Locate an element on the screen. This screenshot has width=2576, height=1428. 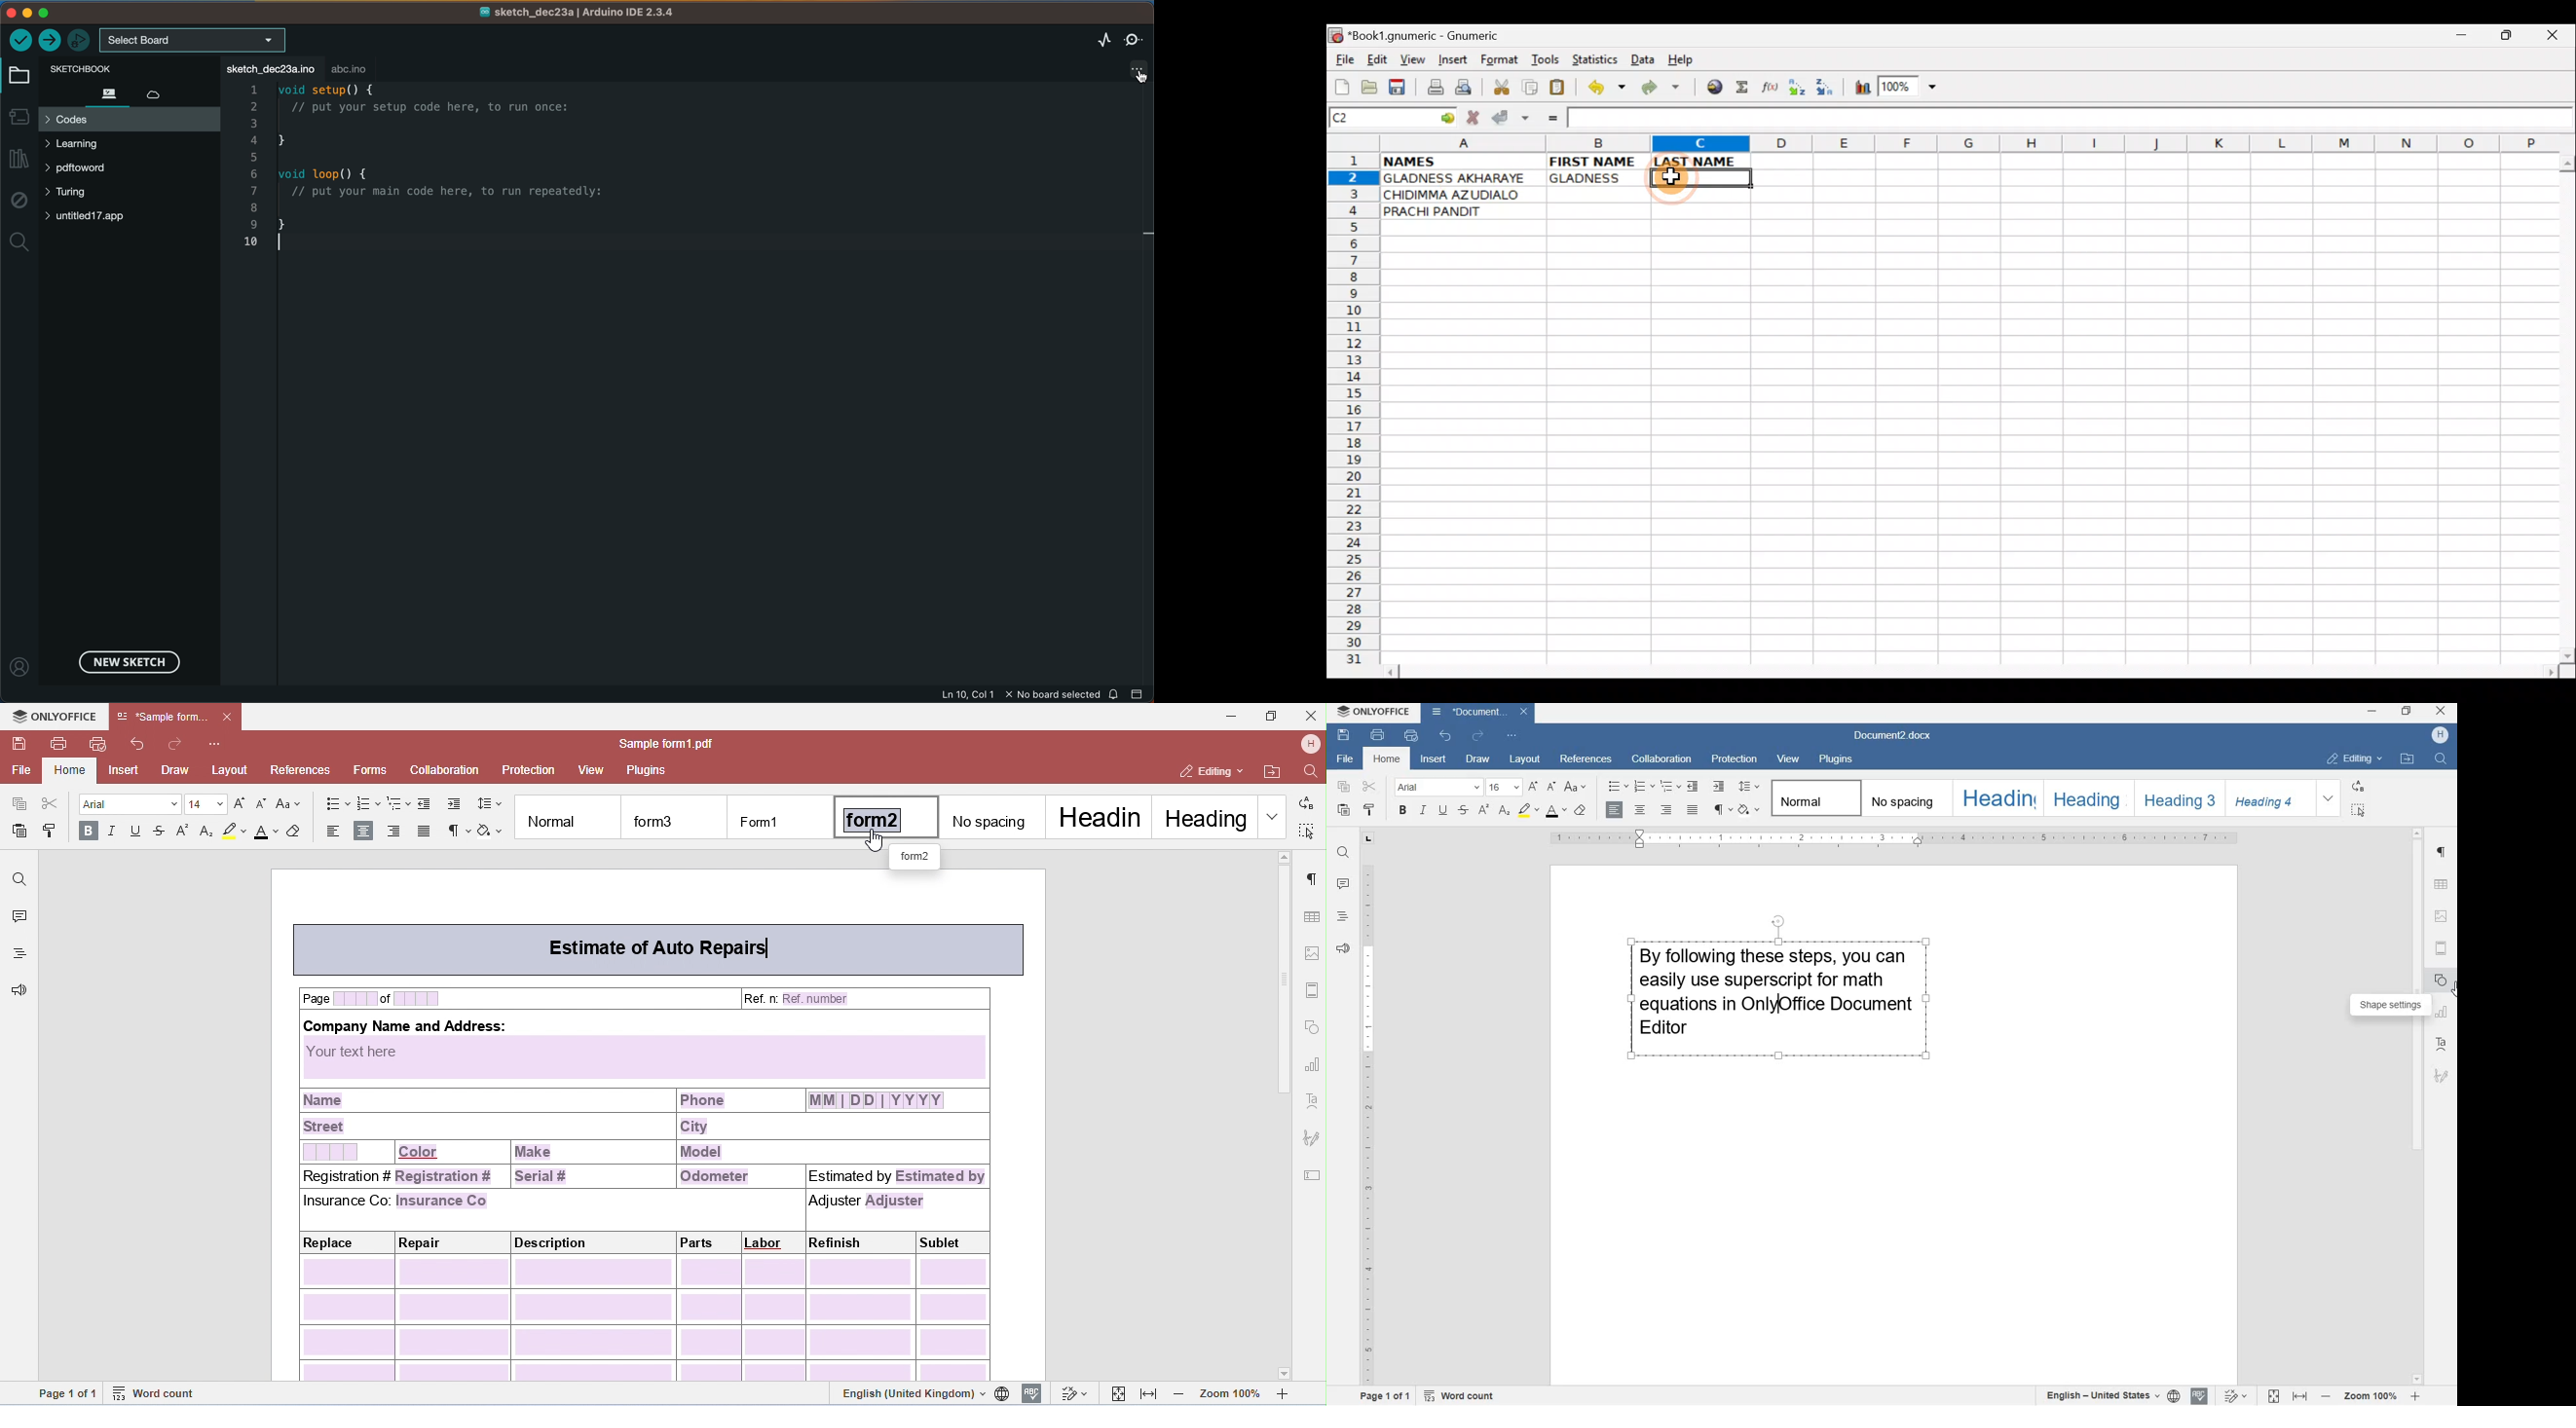
file is located at coordinates (1343, 760).